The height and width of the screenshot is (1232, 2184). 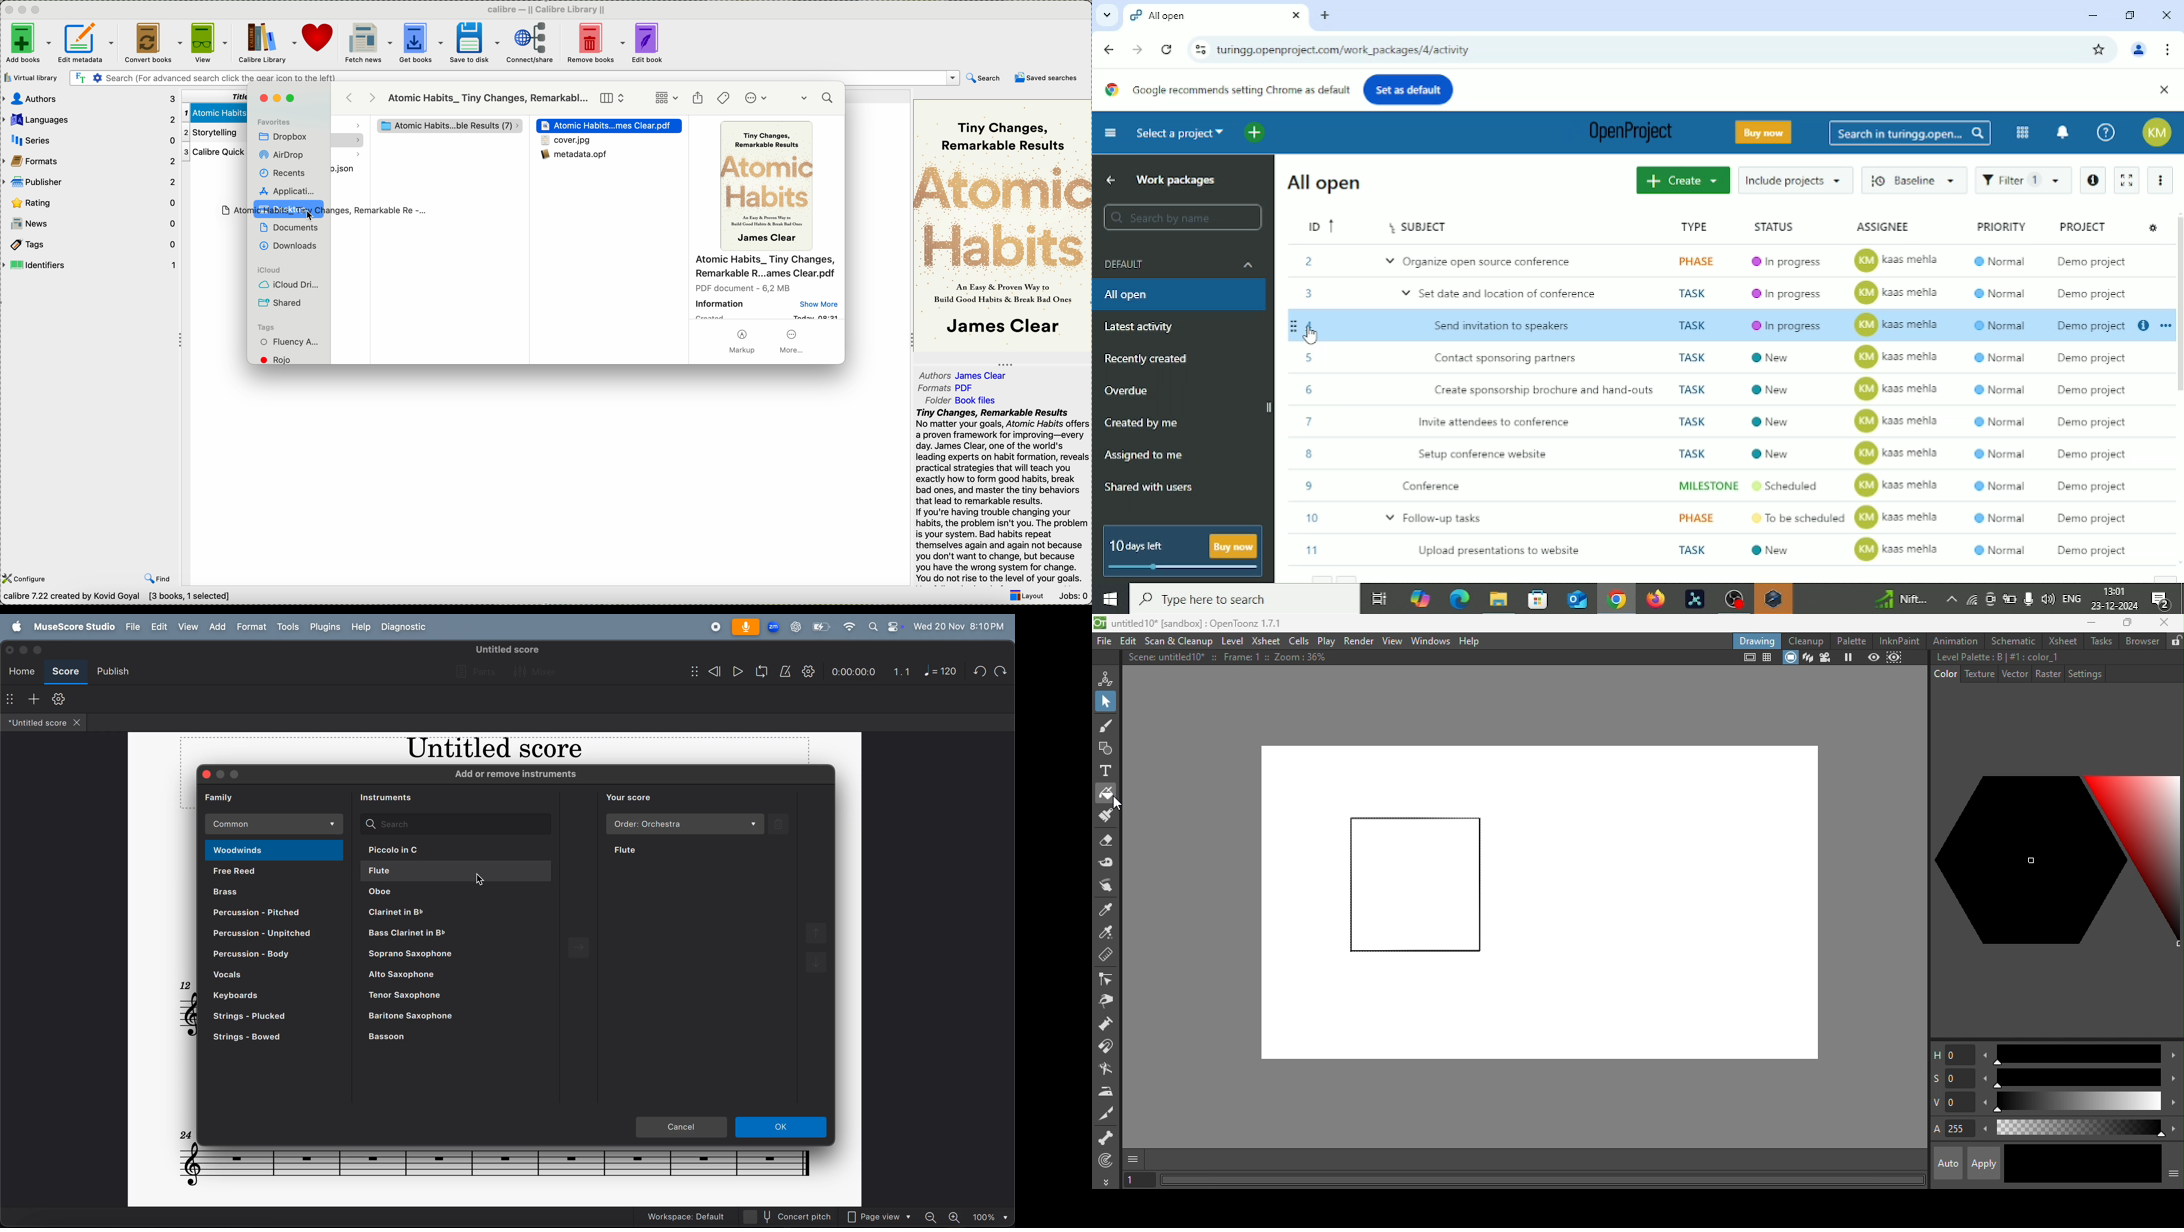 I want to click on rating, so click(x=91, y=202).